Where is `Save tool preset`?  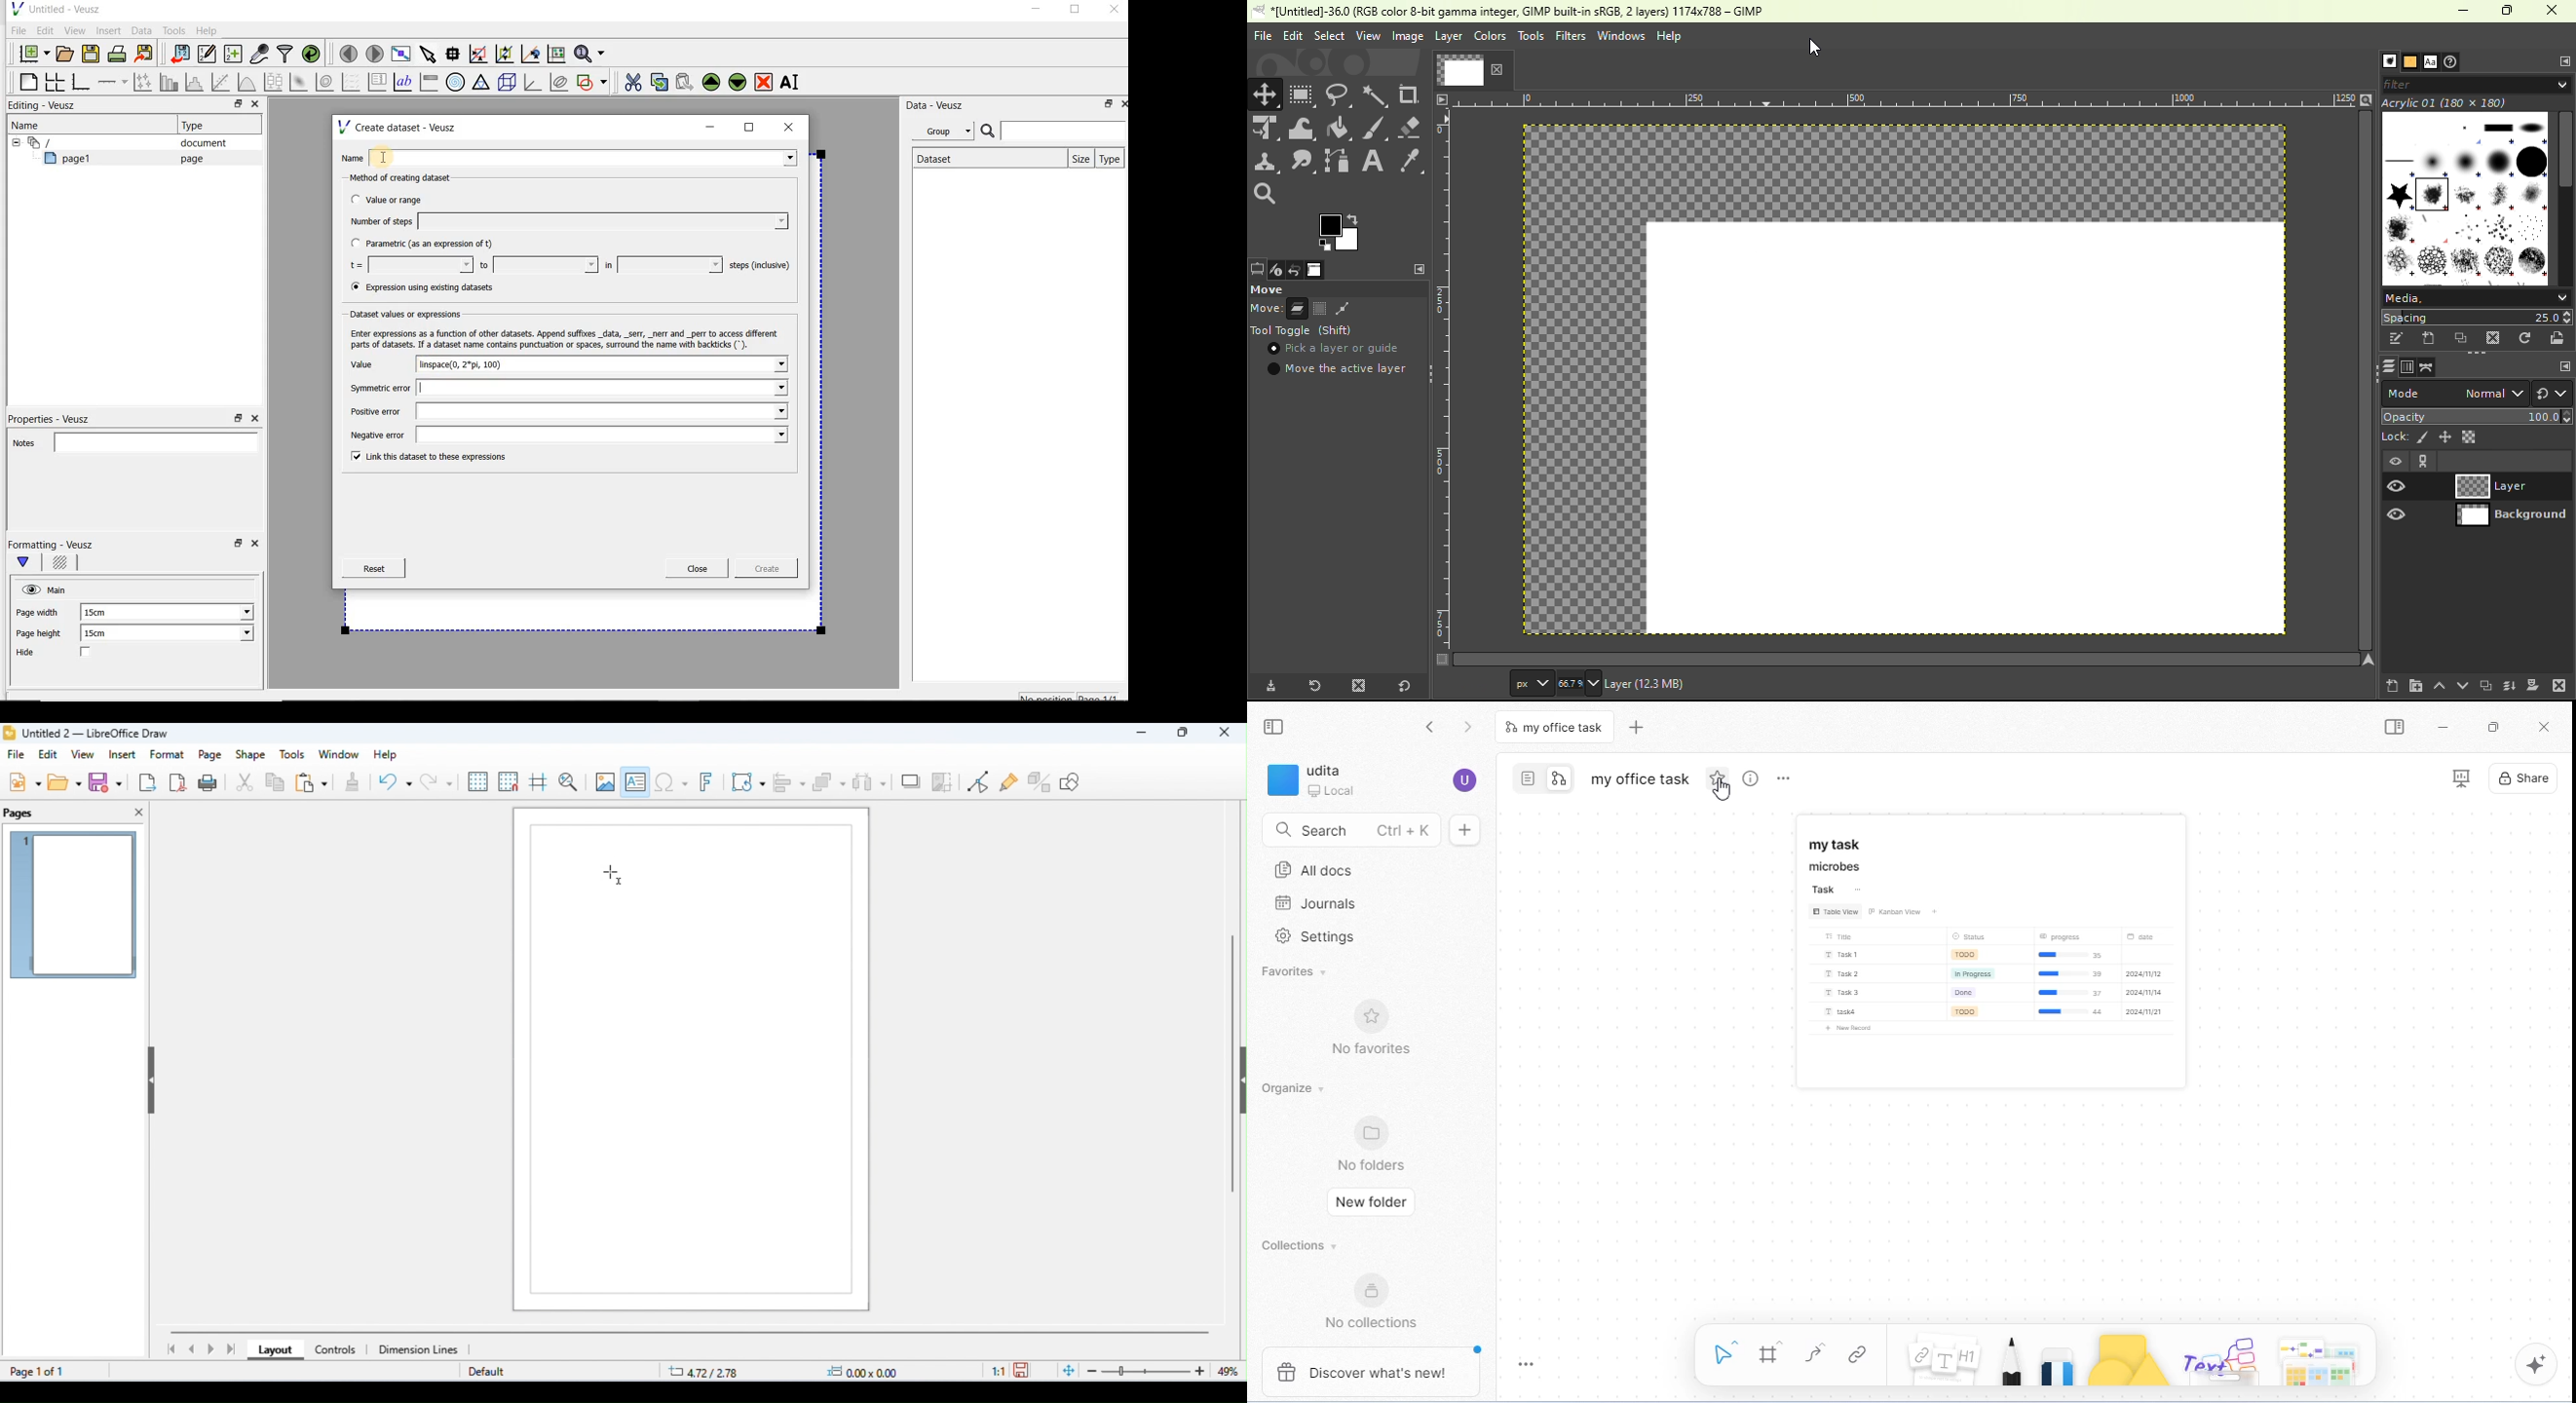 Save tool preset is located at coordinates (1268, 688).